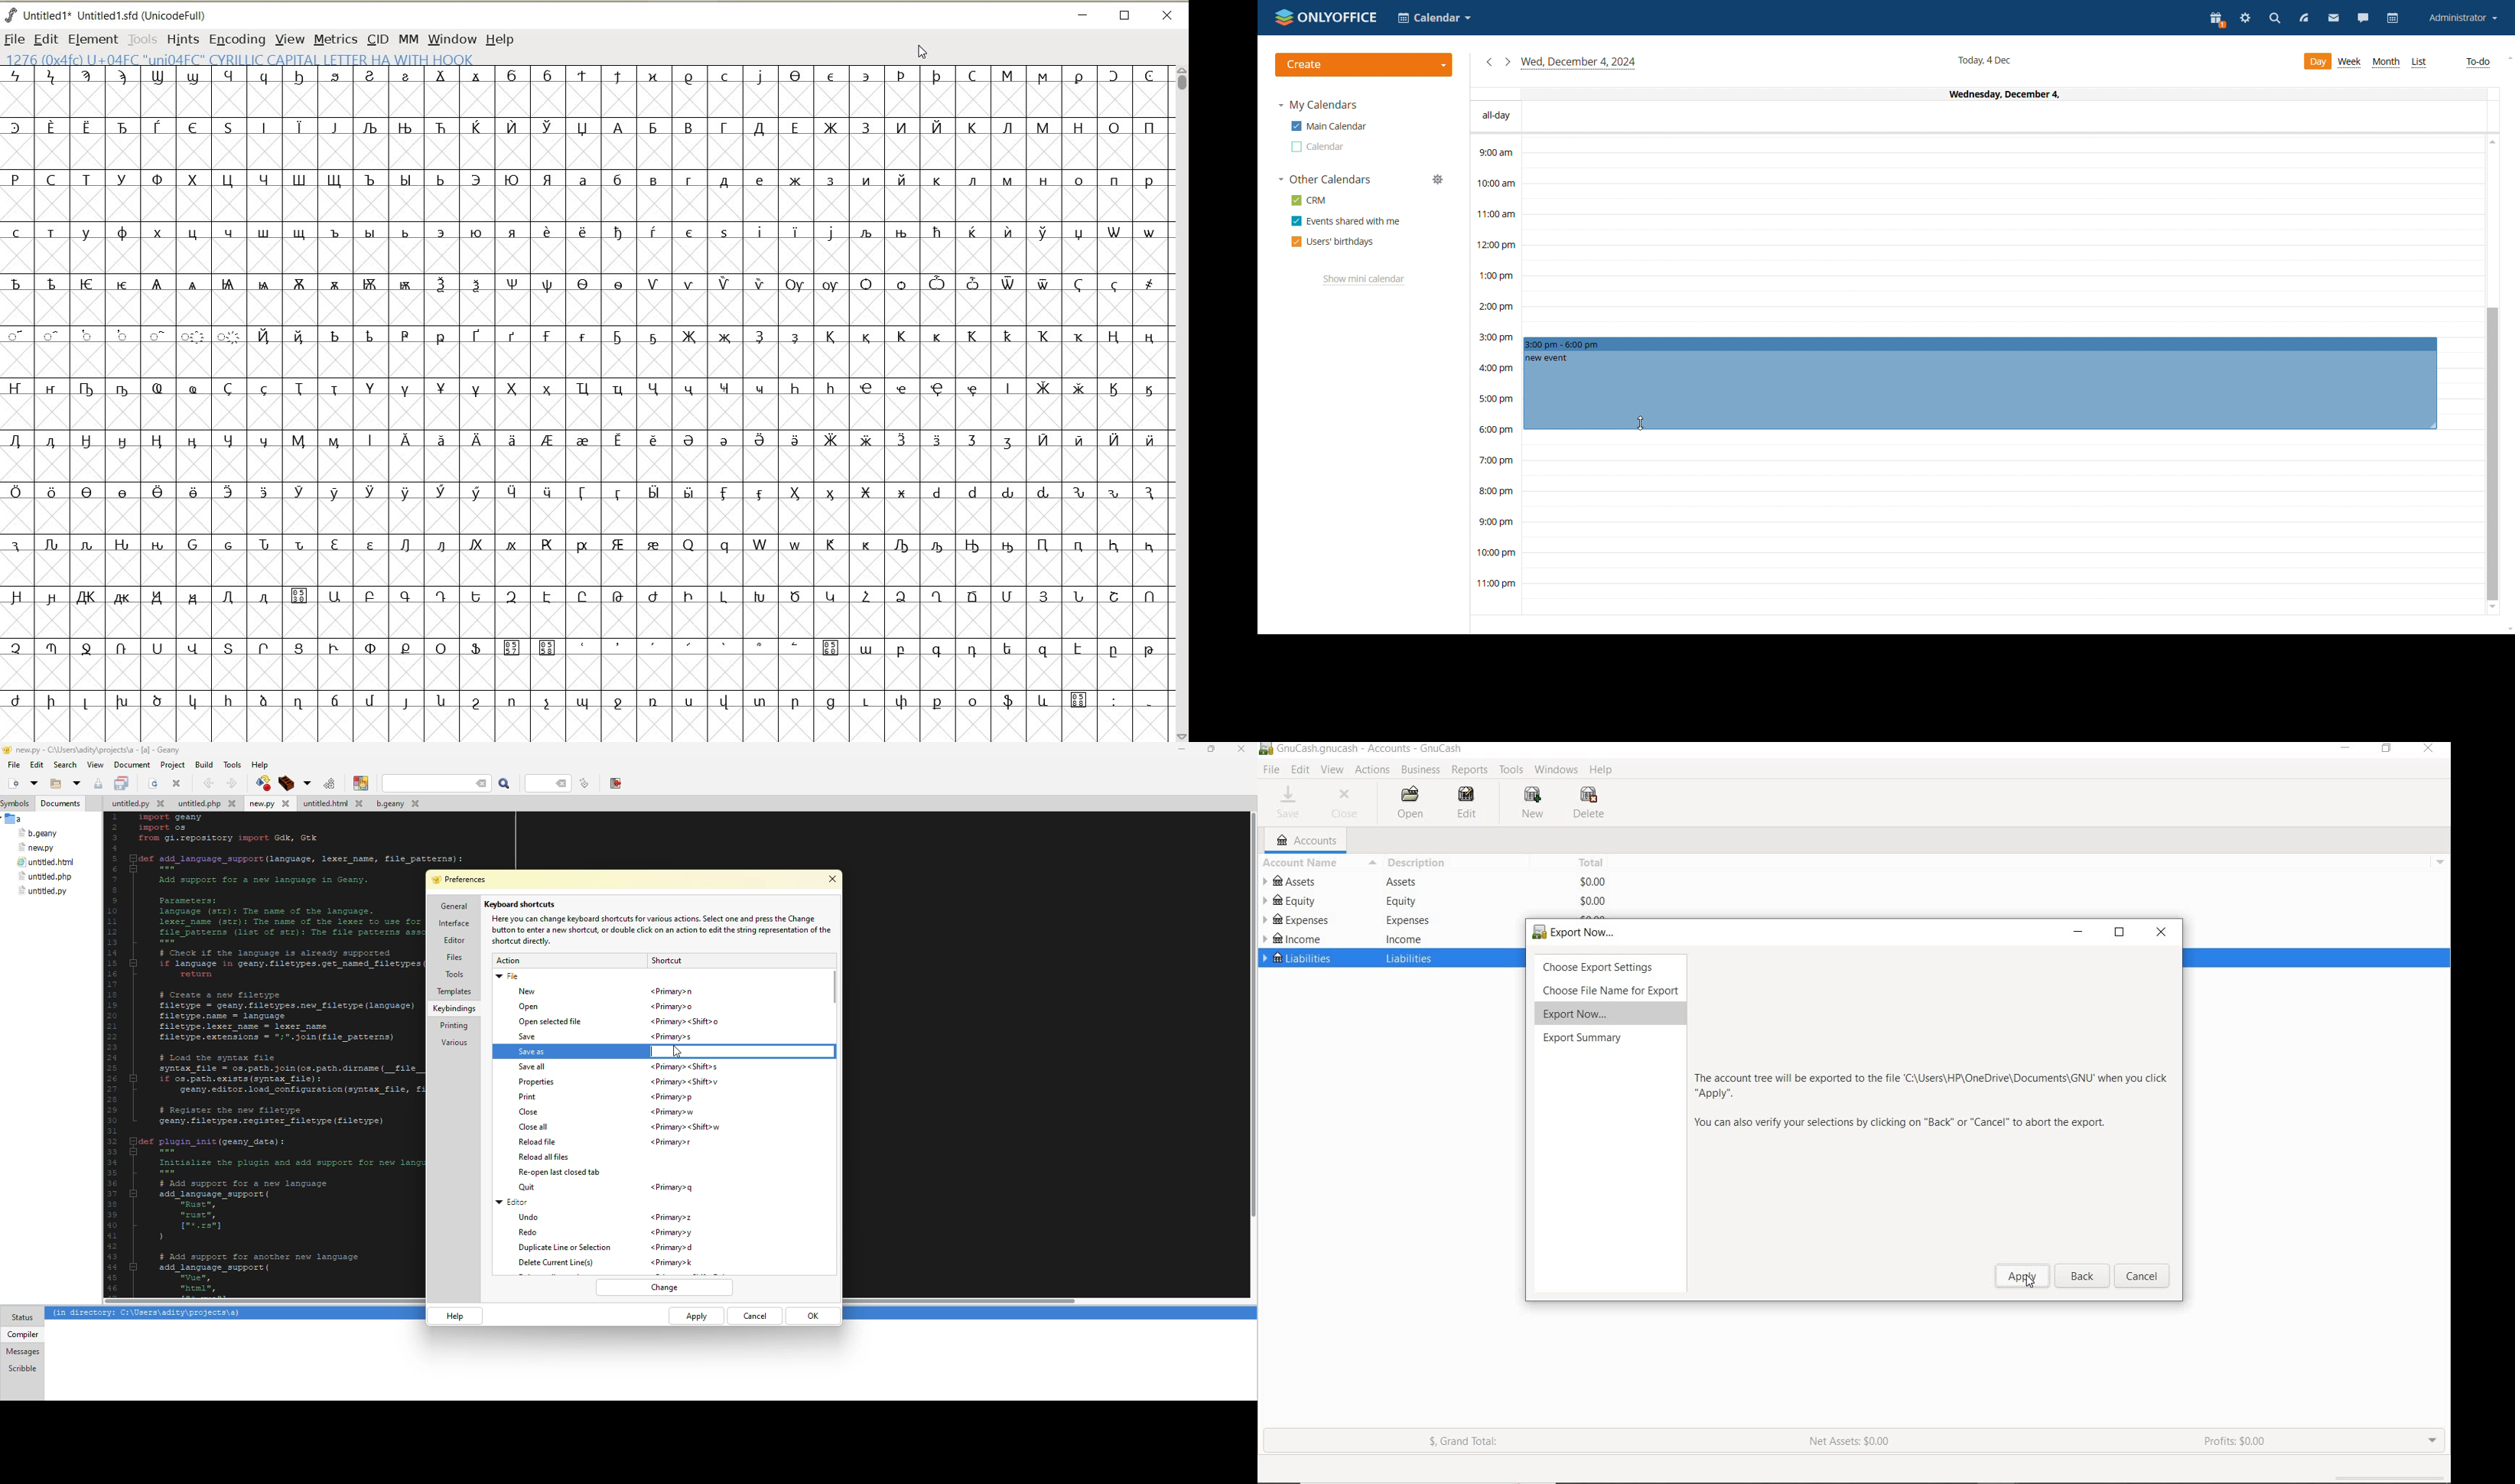 This screenshot has height=1484, width=2520. Describe the element at coordinates (454, 923) in the screenshot. I see `interface` at that location.